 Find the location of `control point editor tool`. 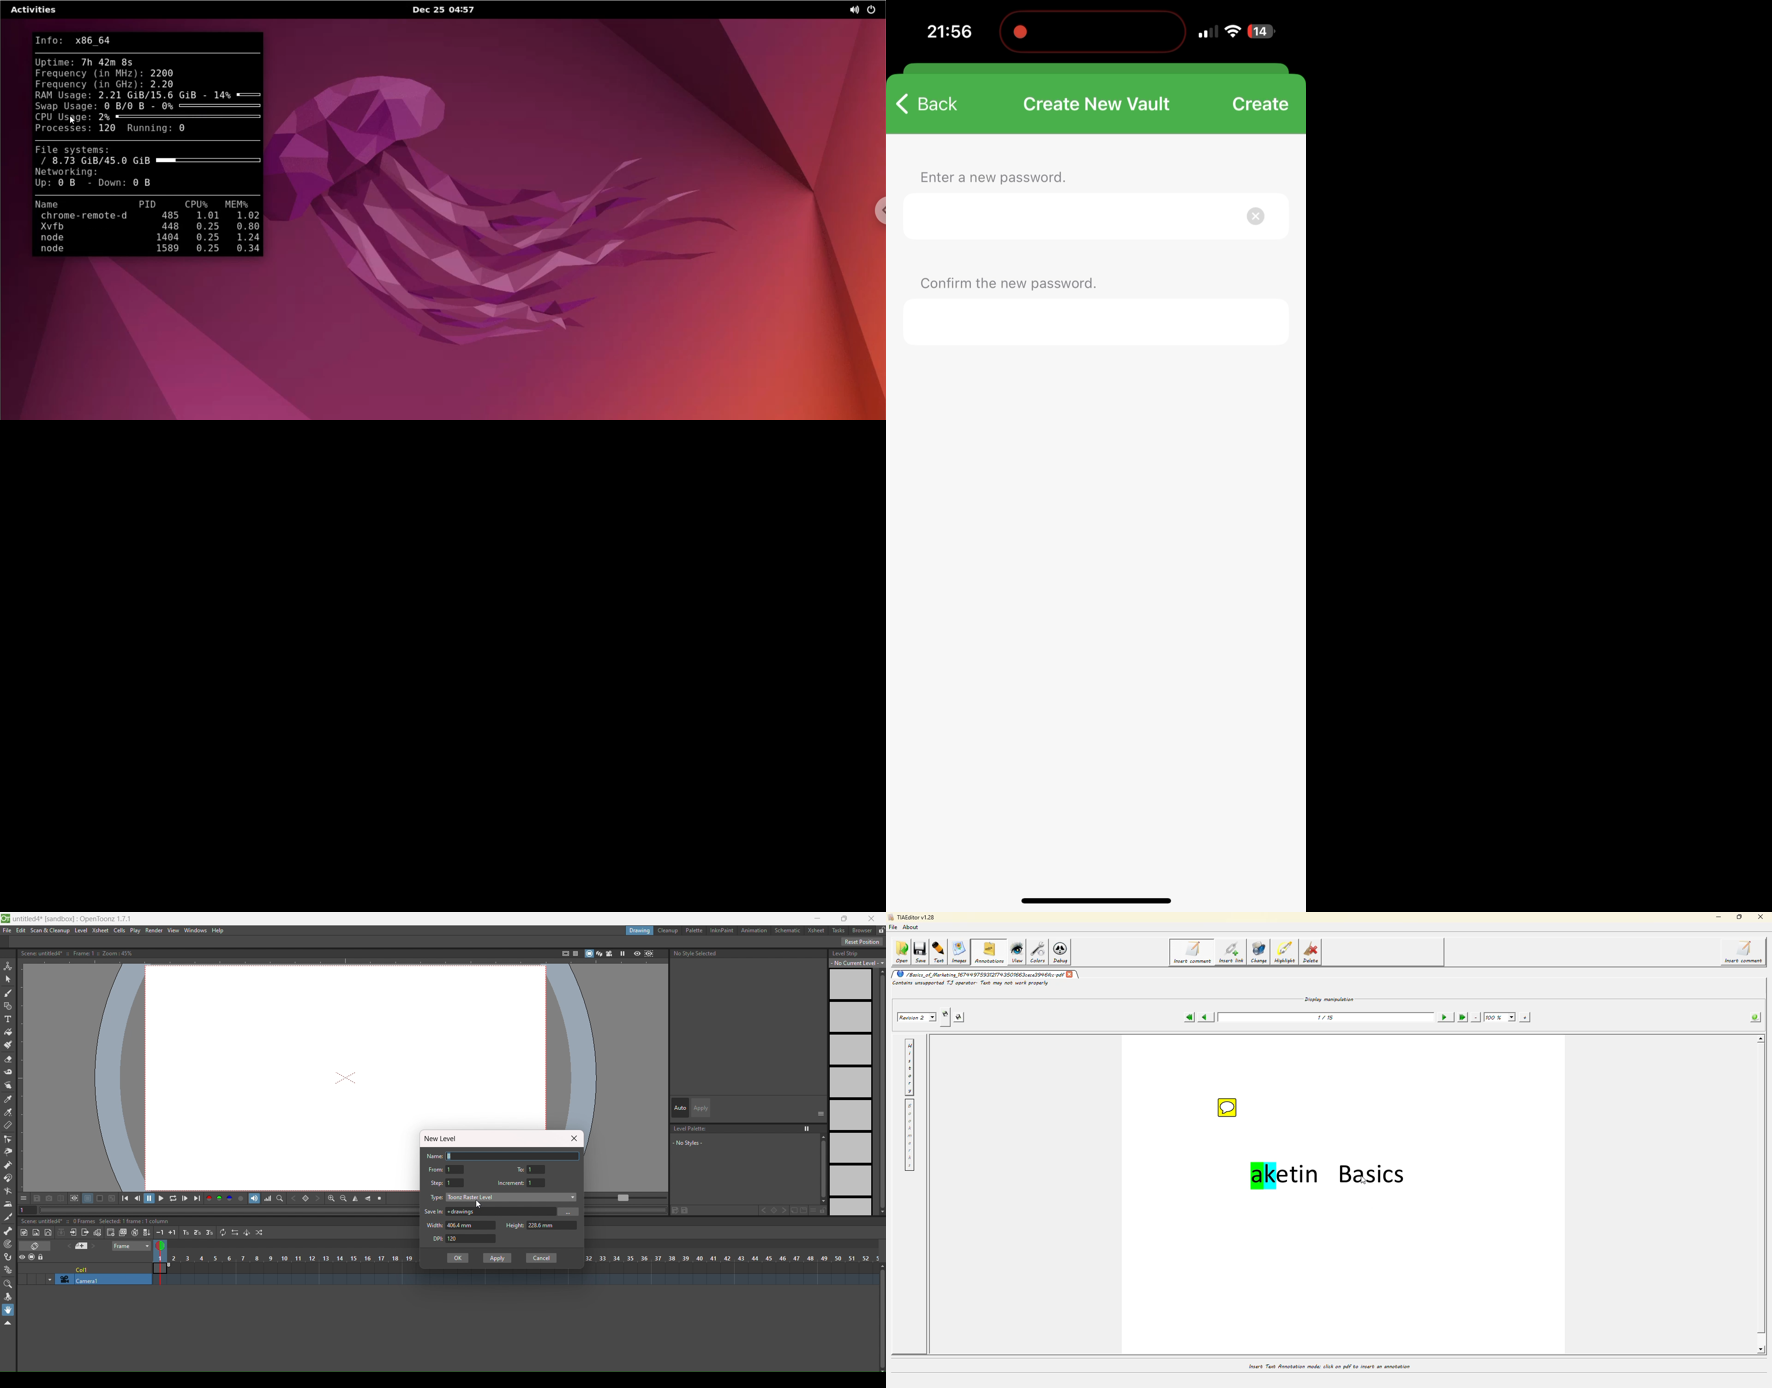

control point editor tool is located at coordinates (7, 1139).